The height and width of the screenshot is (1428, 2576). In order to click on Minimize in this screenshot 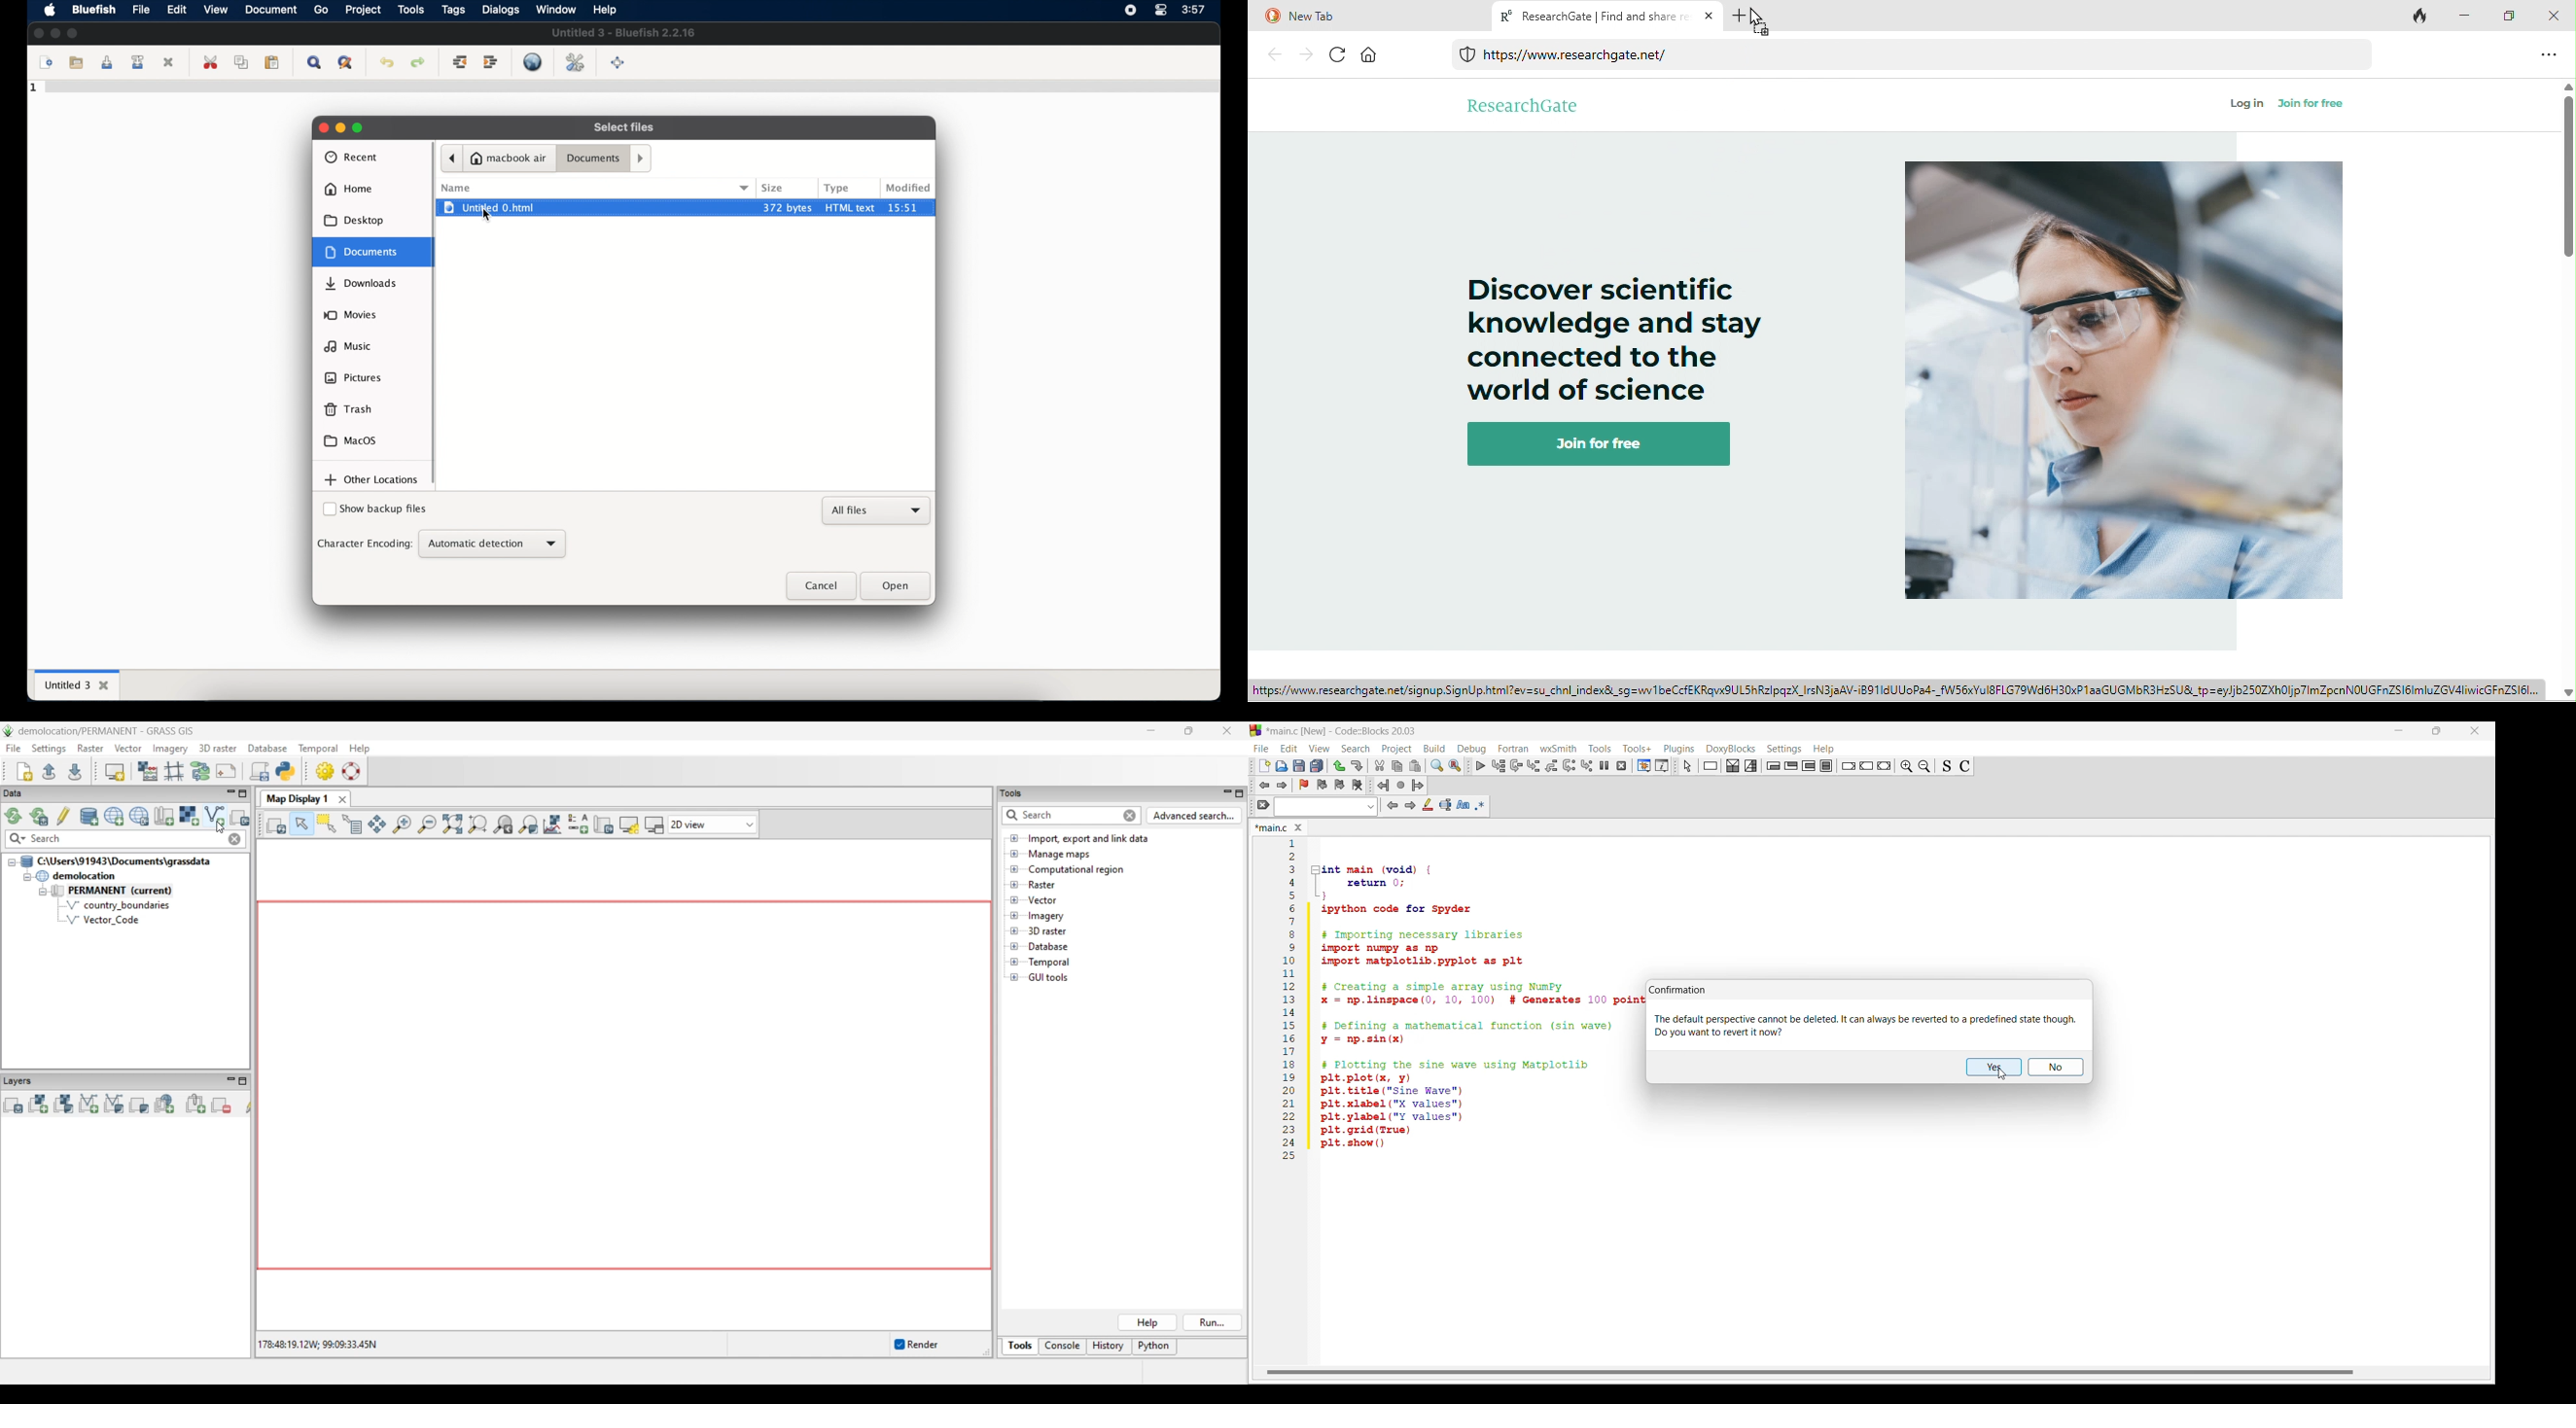, I will do `click(2400, 731)`.